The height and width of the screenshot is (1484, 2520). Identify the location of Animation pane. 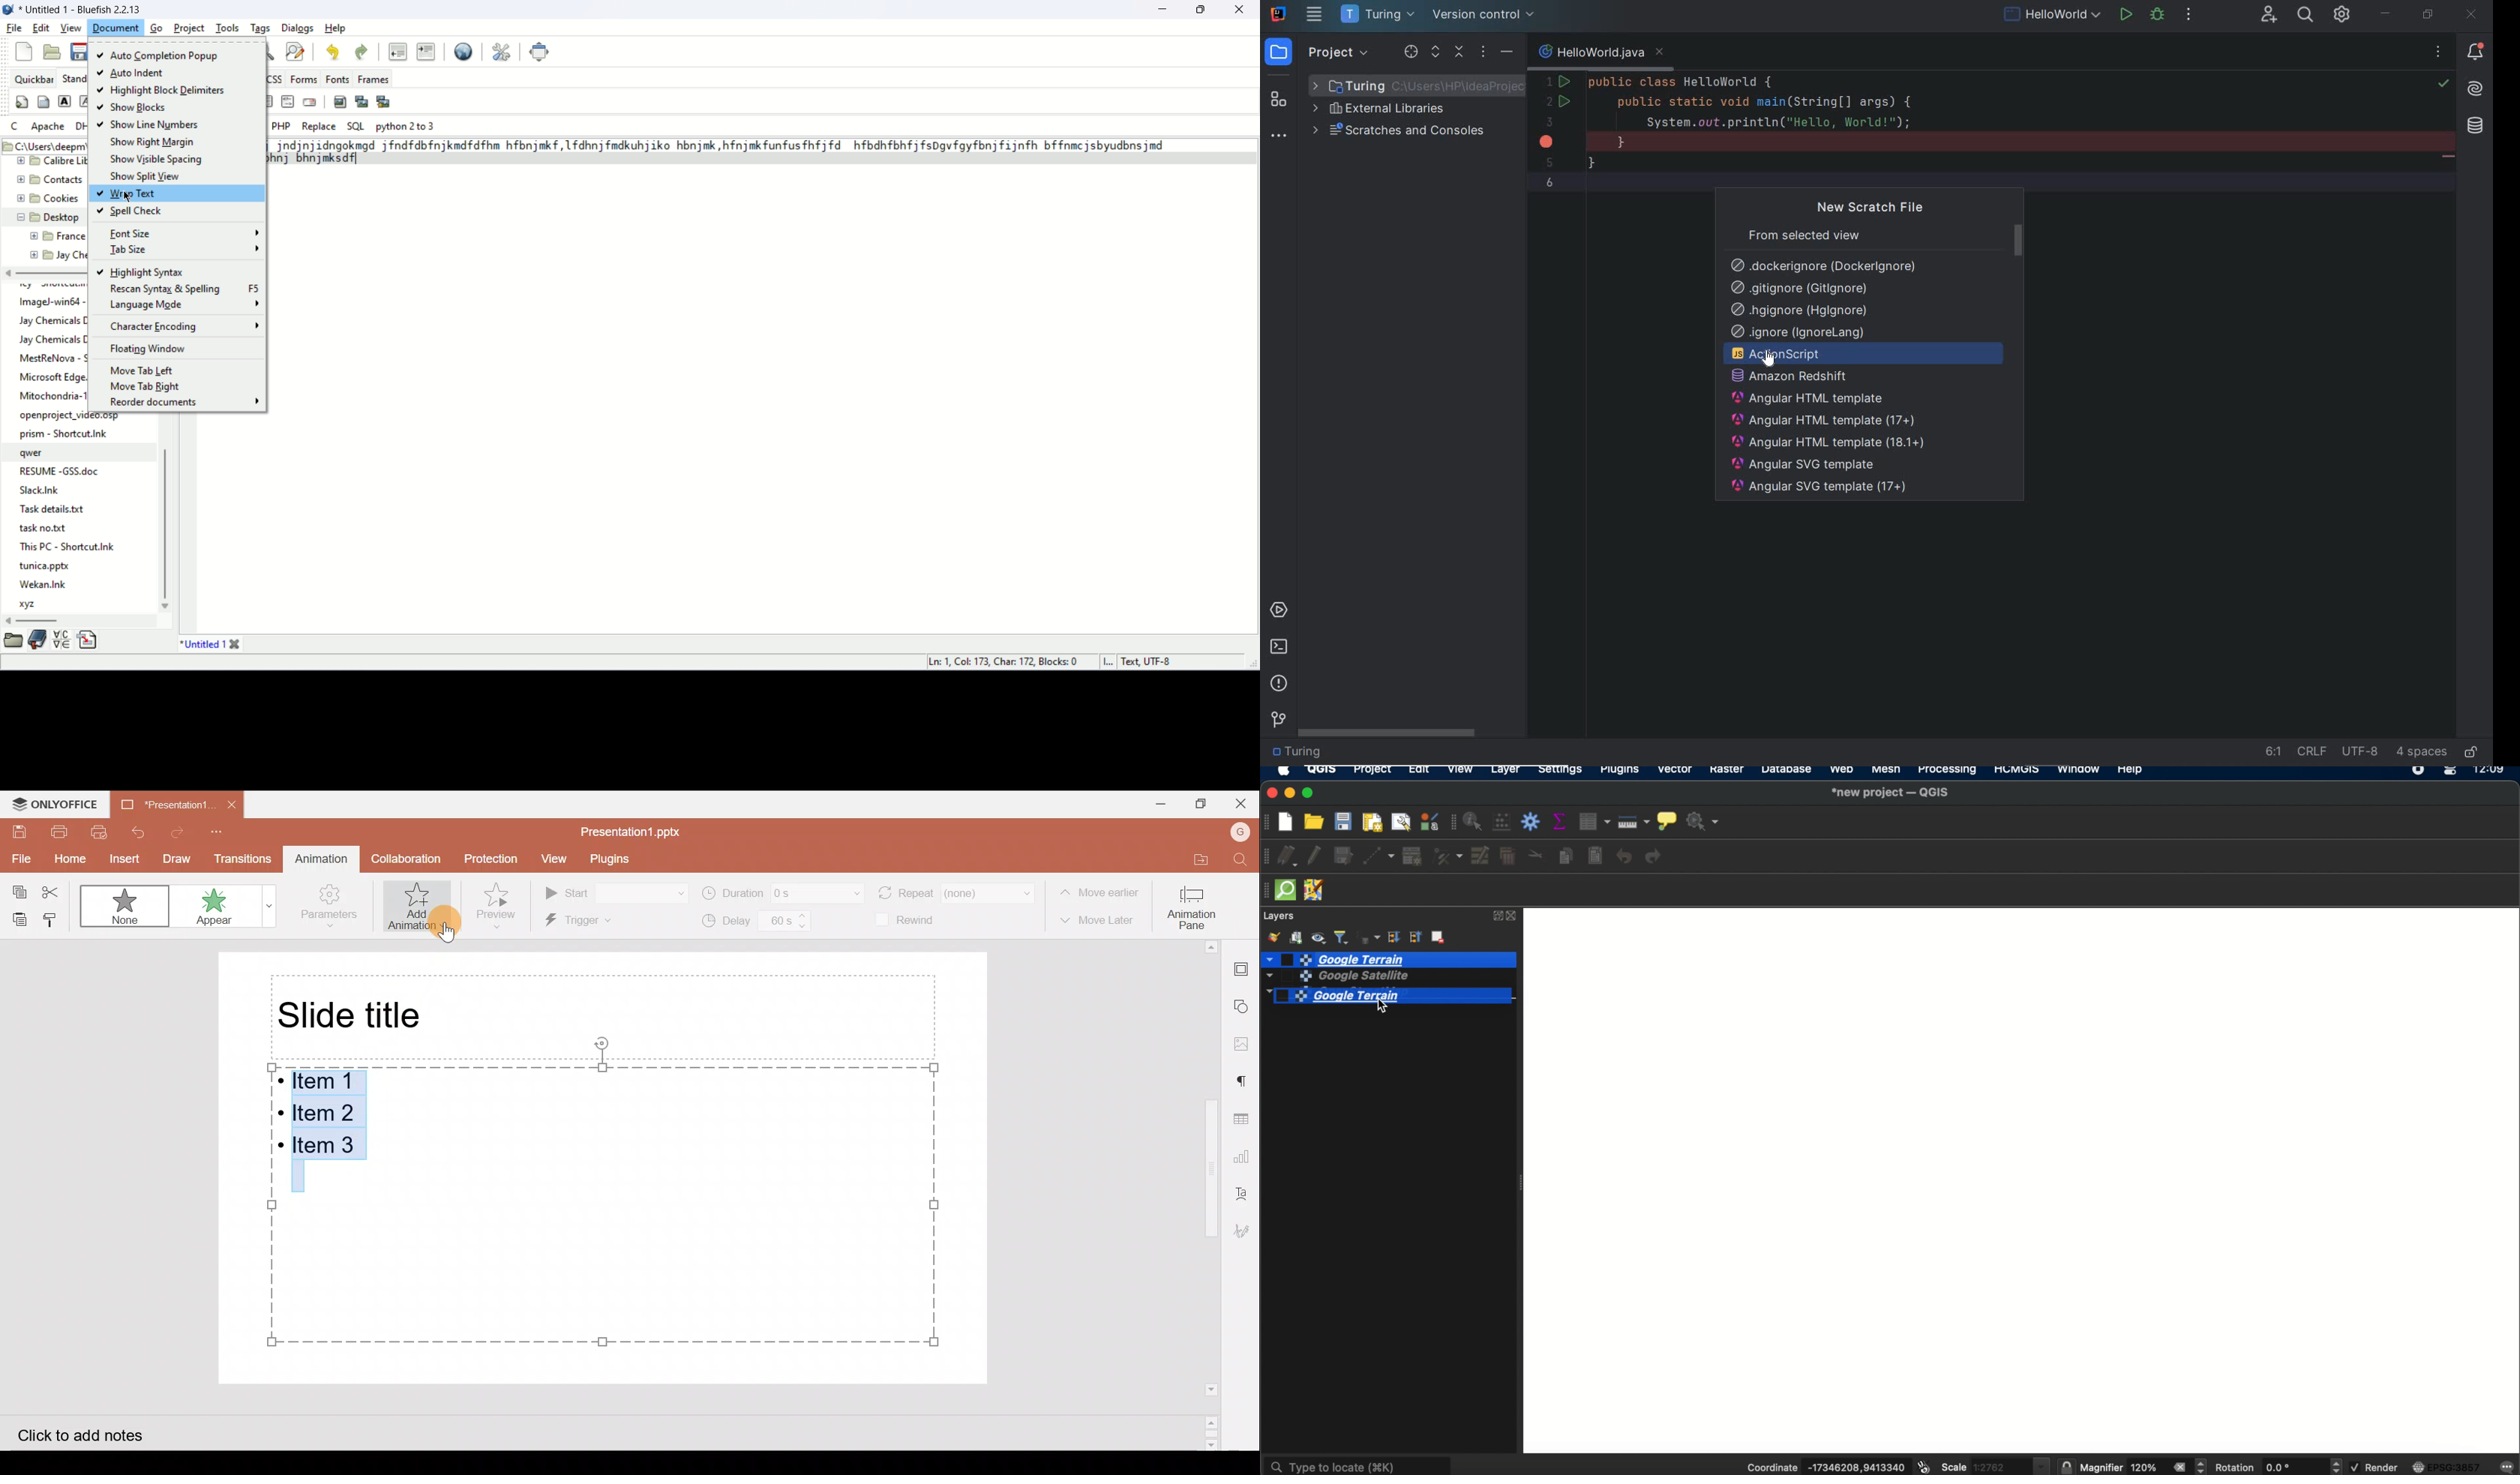
(1193, 907).